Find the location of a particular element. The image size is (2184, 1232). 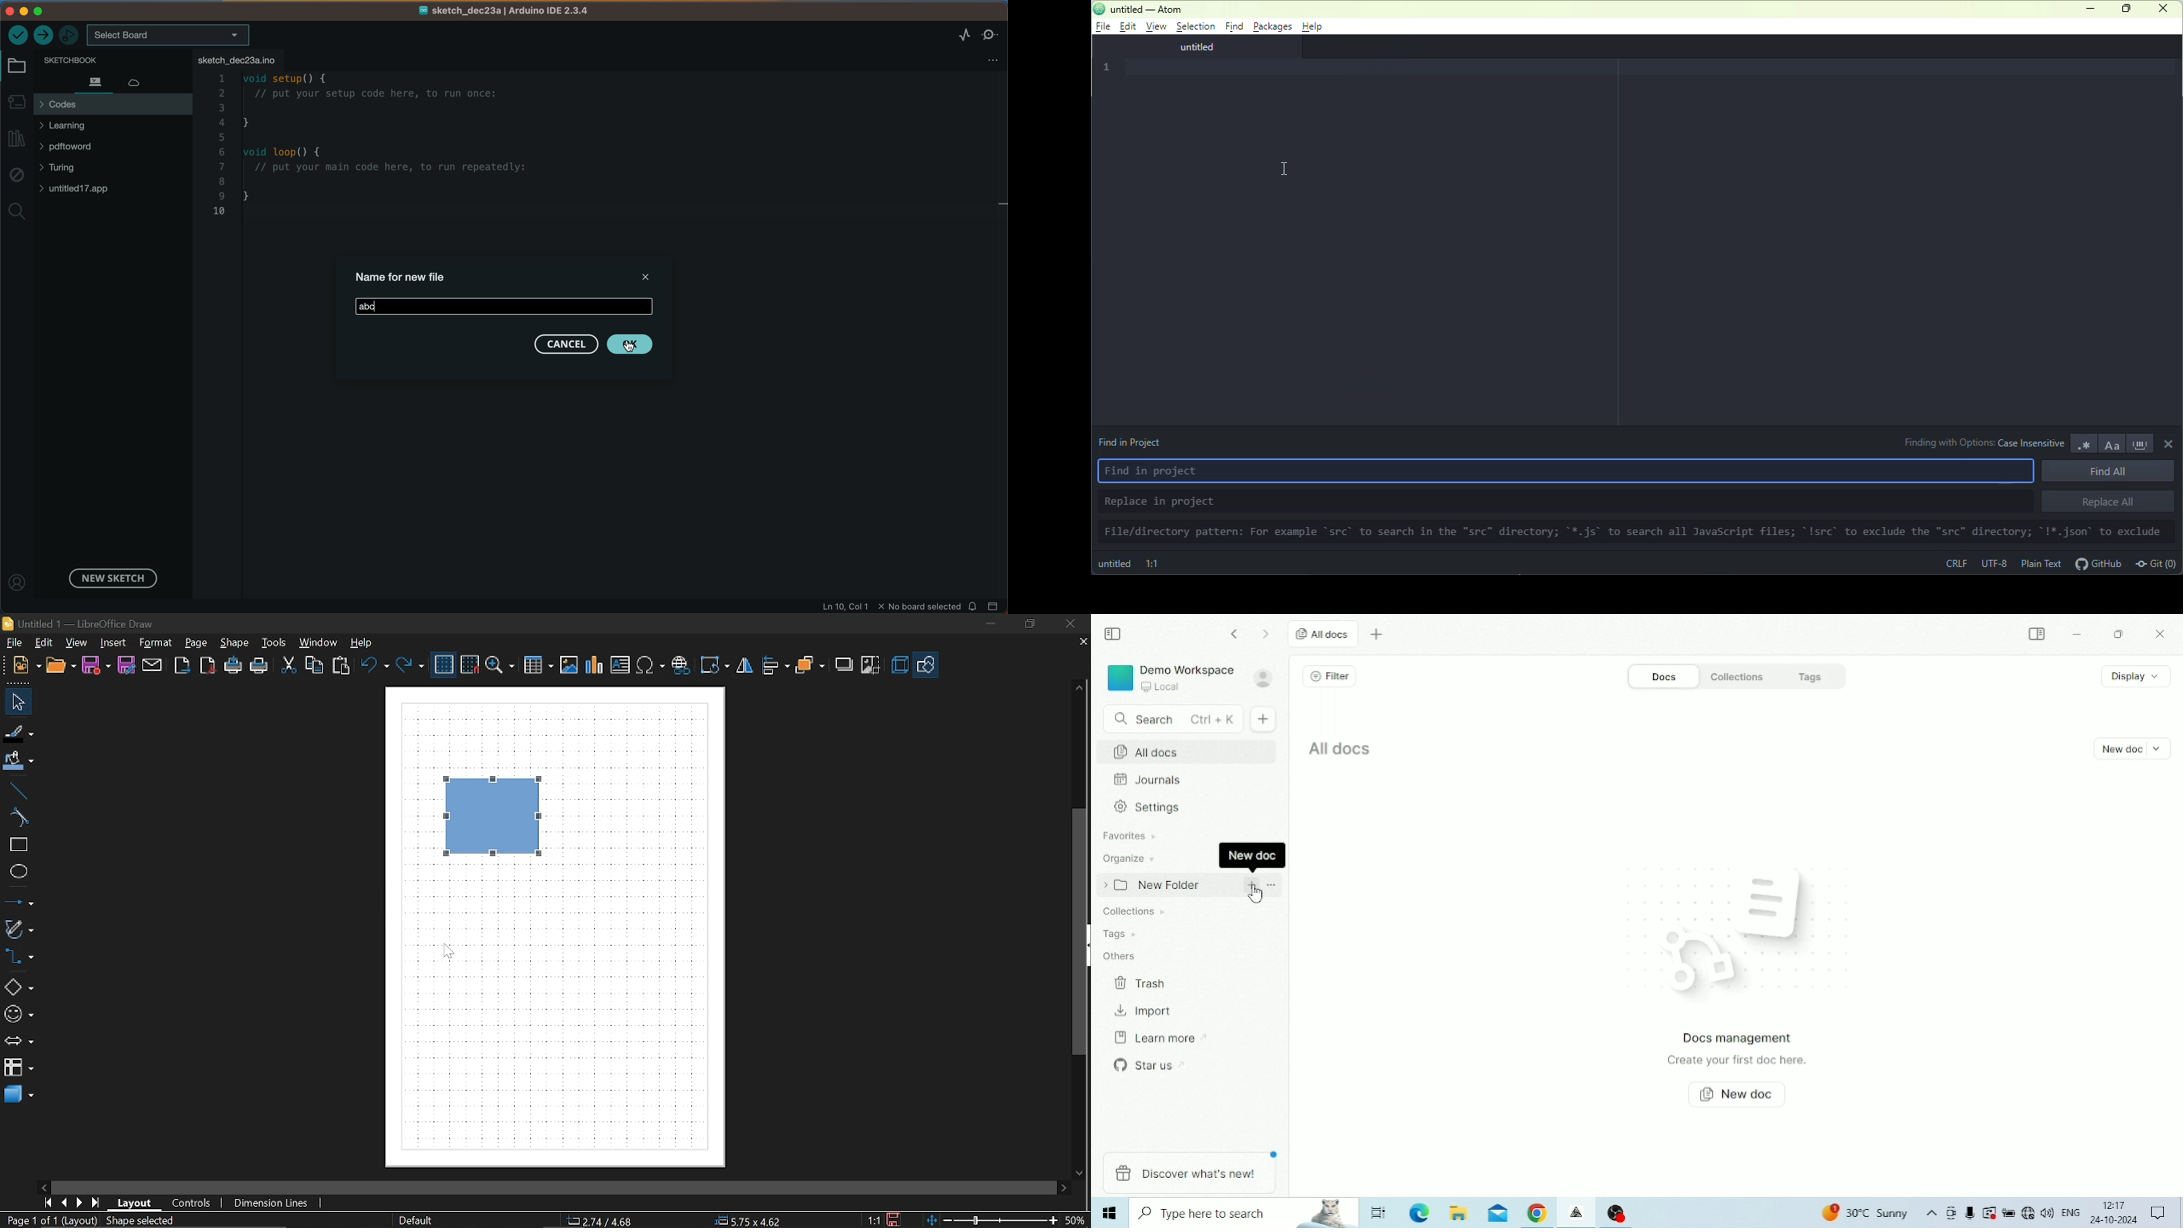

Current window is located at coordinates (78, 623).